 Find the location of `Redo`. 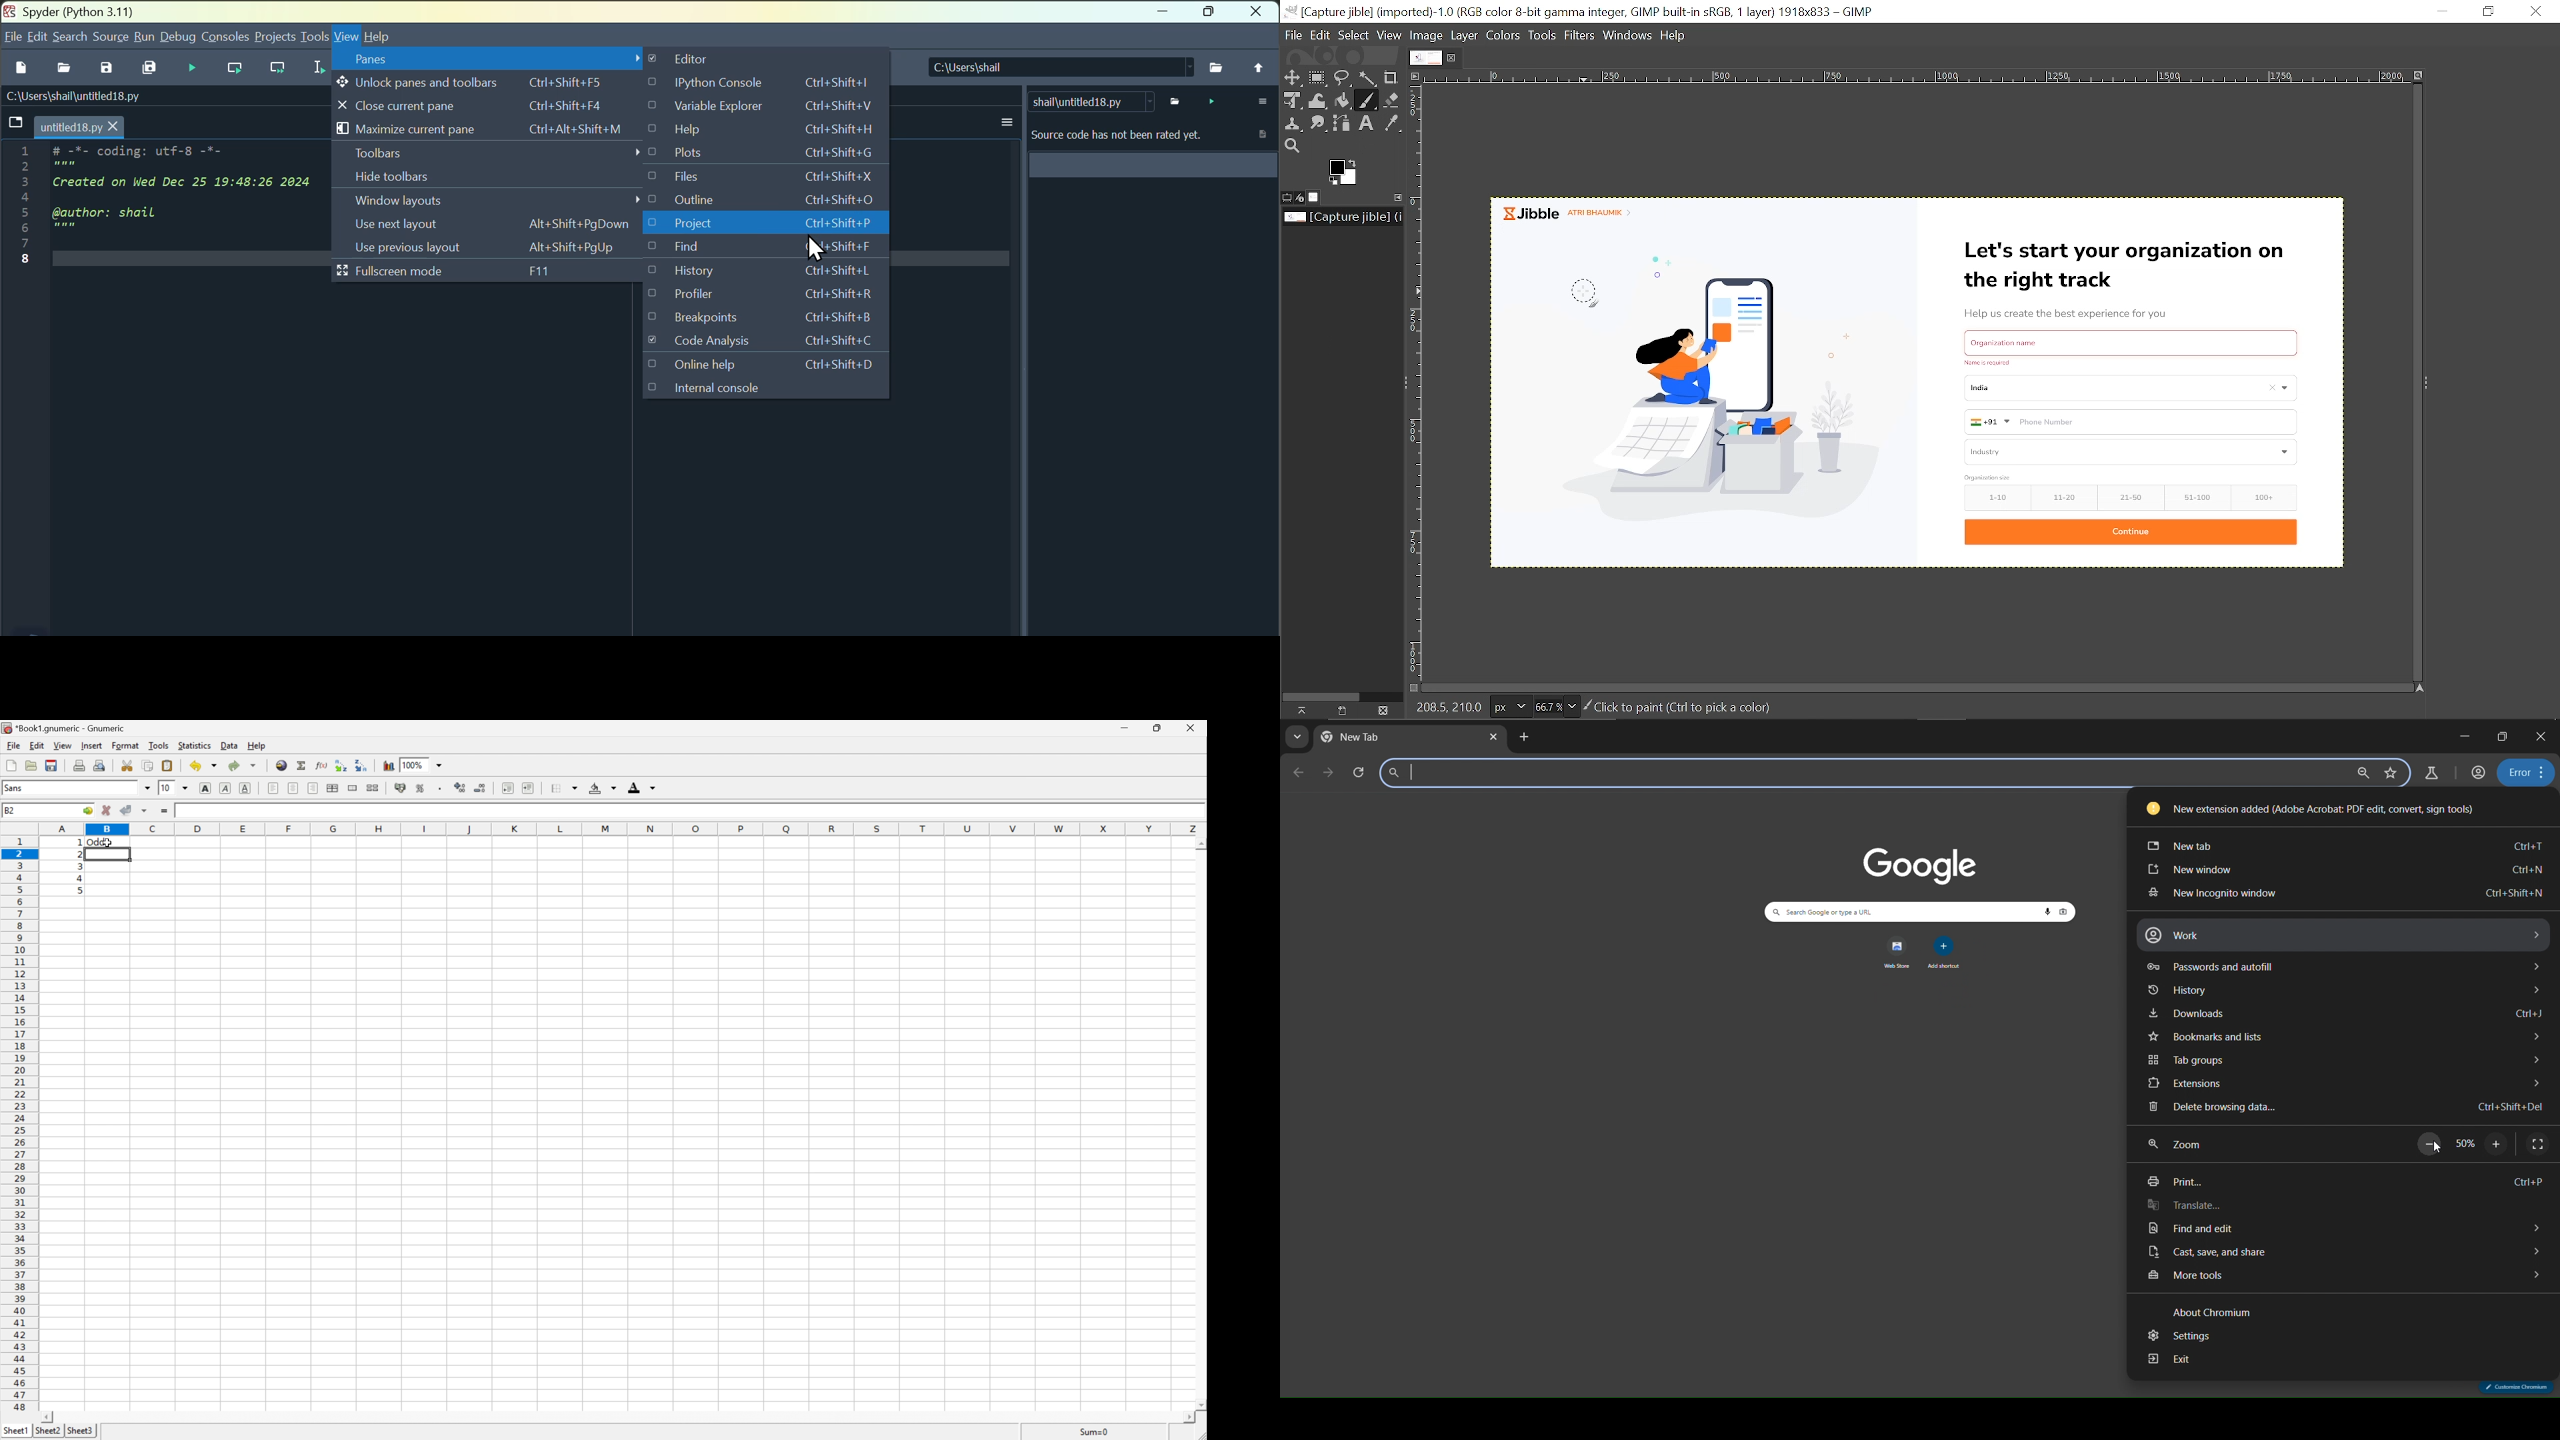

Redo is located at coordinates (247, 765).